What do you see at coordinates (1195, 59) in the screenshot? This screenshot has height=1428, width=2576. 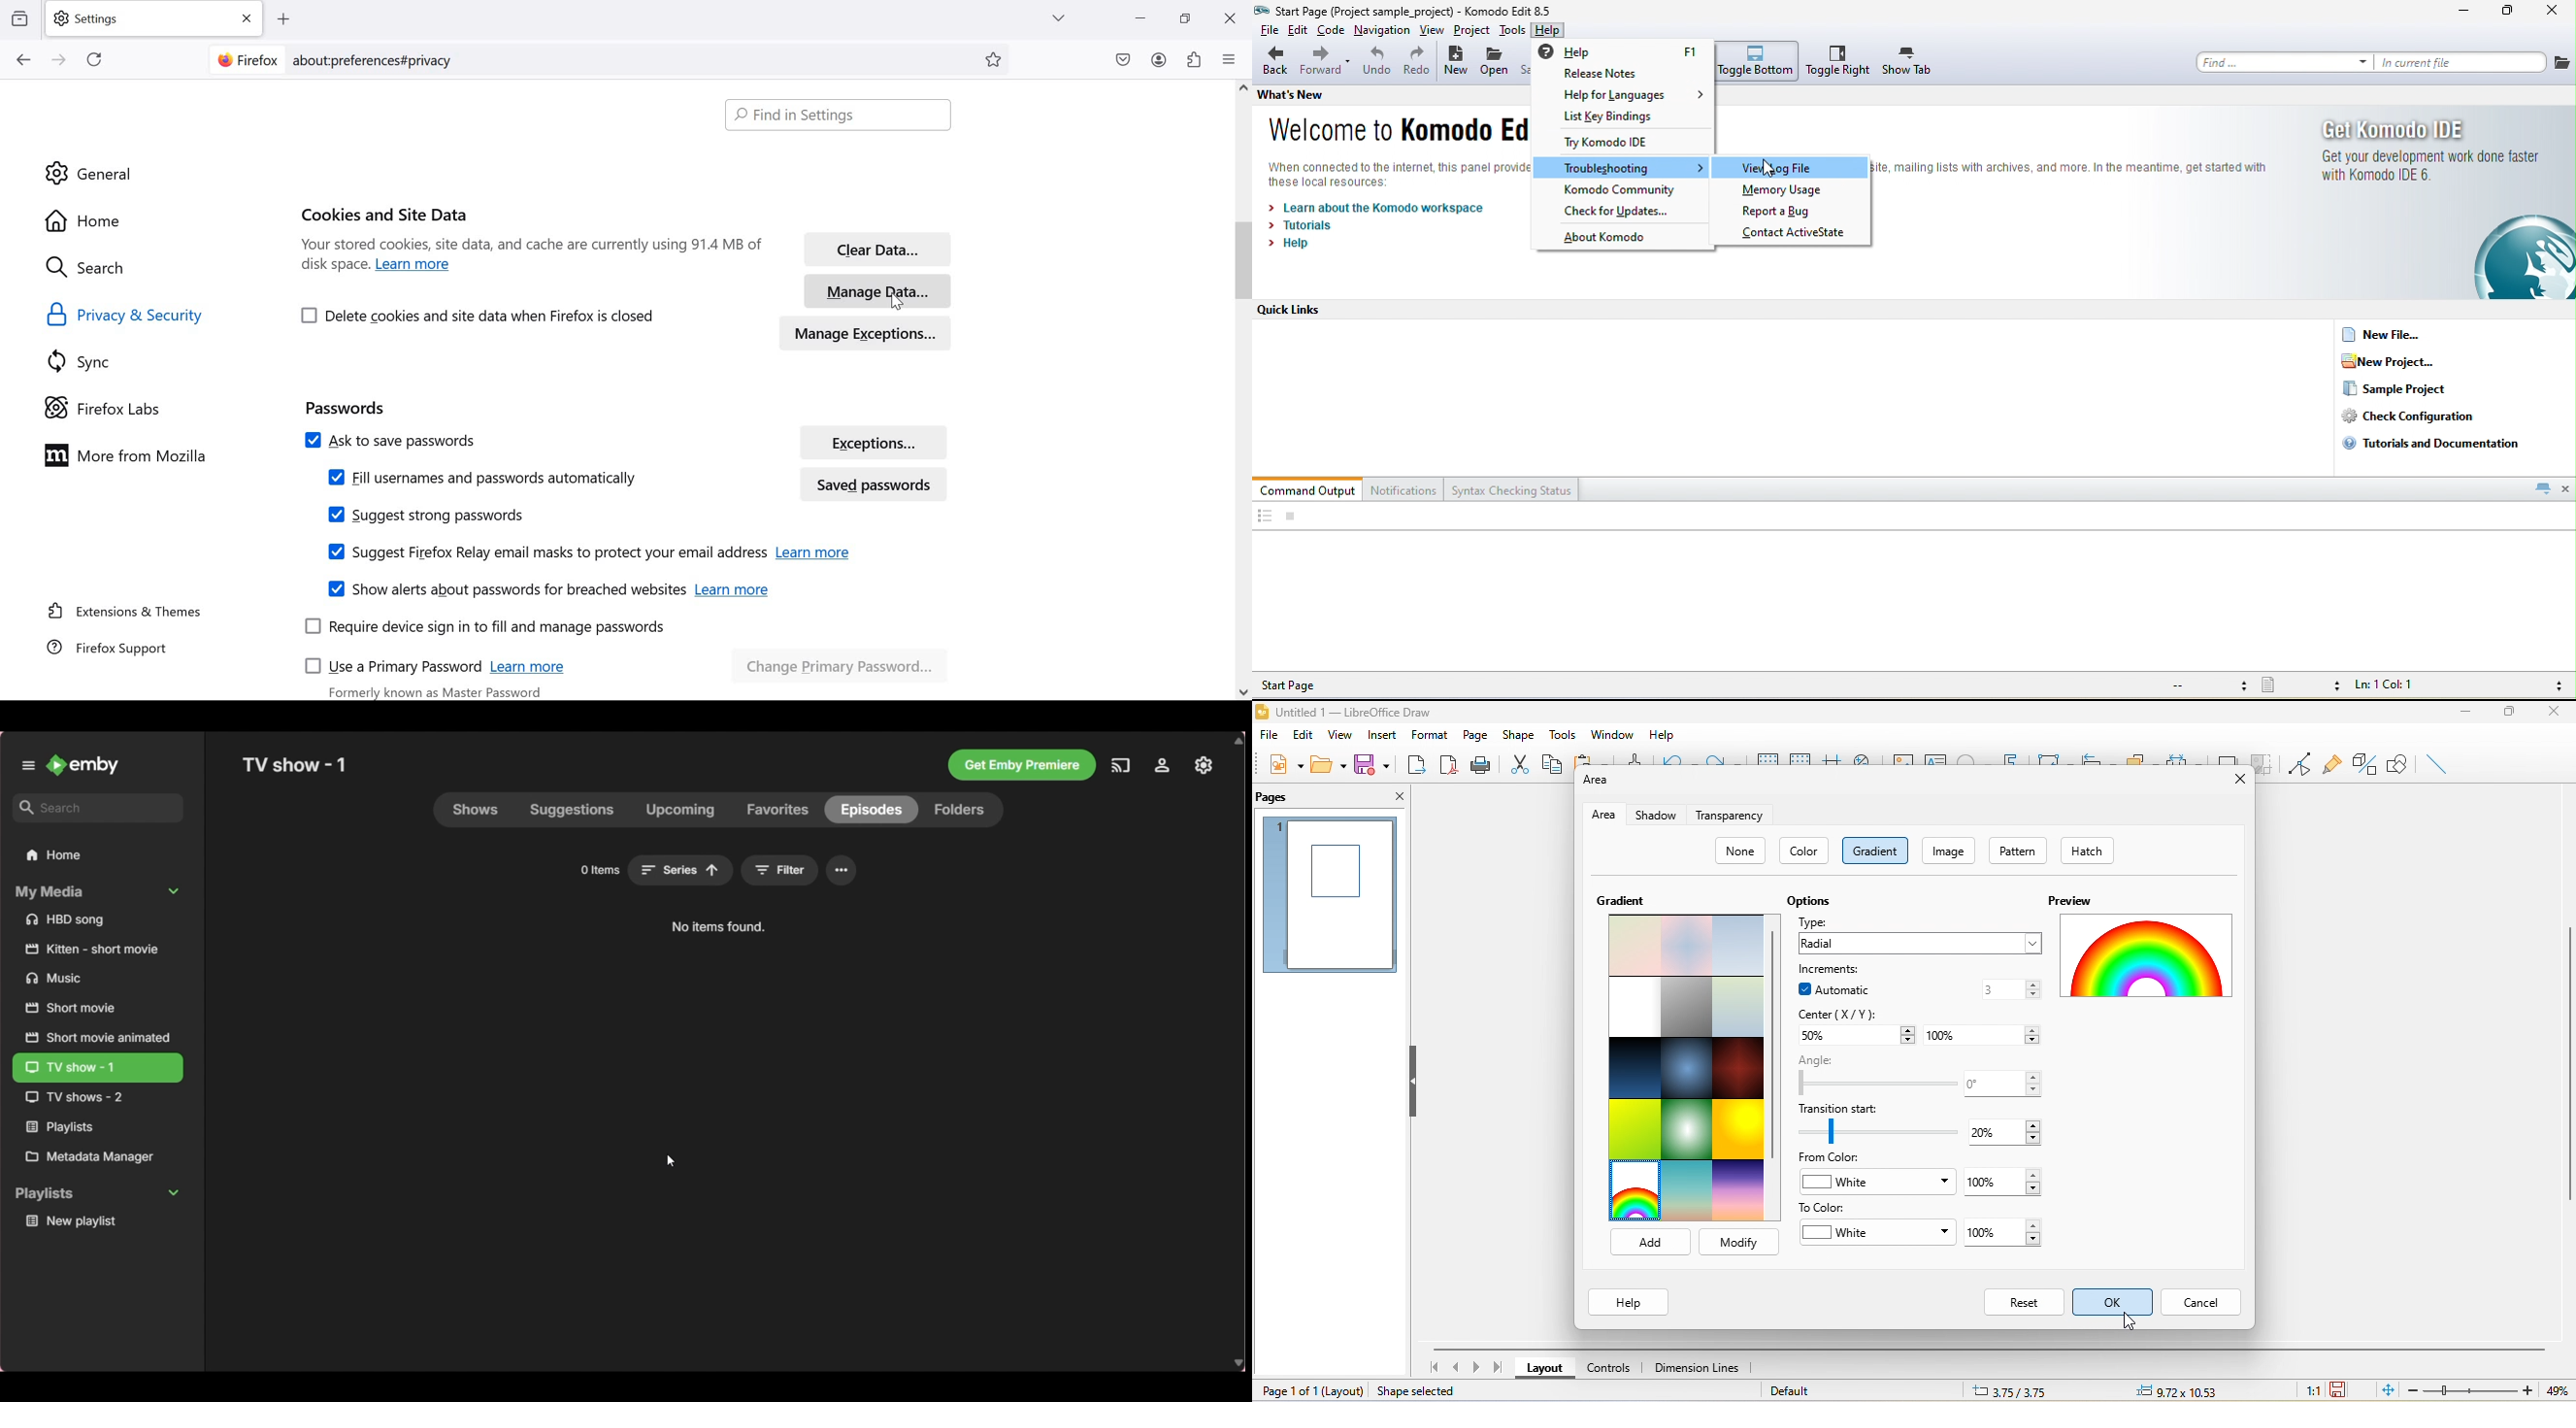 I see `extensions` at bounding box center [1195, 59].